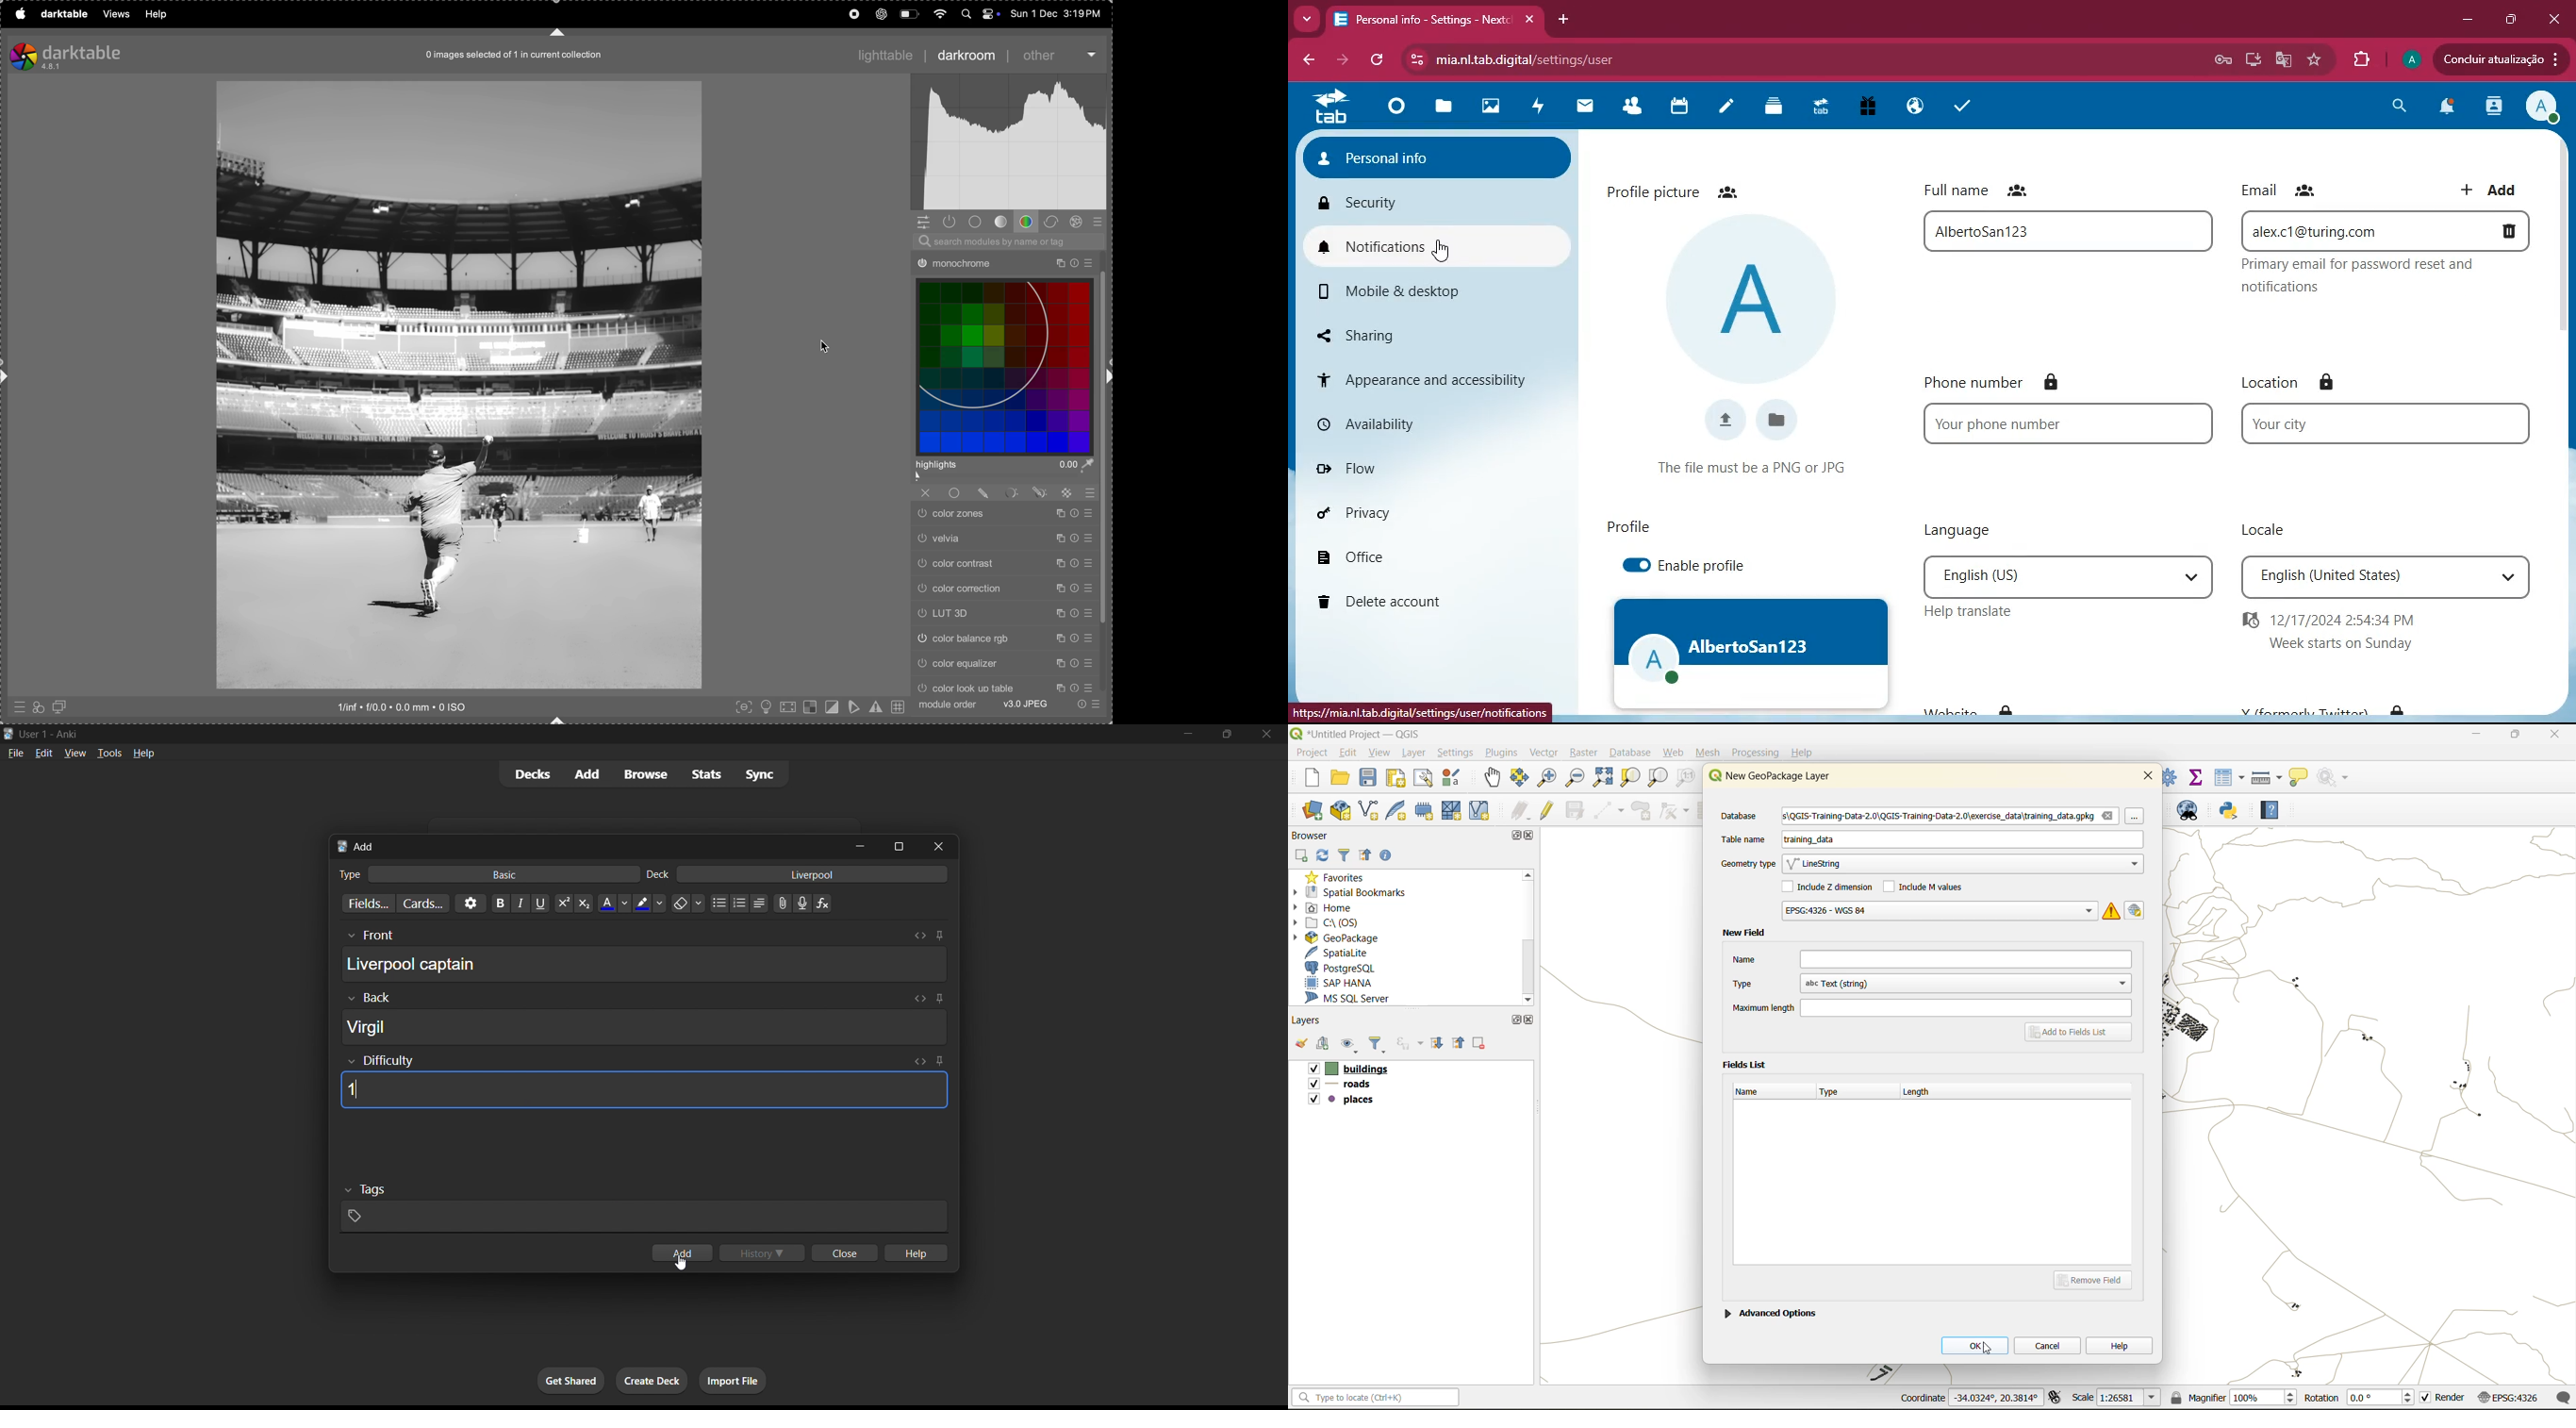 This screenshot has width=2576, height=1428. I want to click on history, so click(762, 1253).